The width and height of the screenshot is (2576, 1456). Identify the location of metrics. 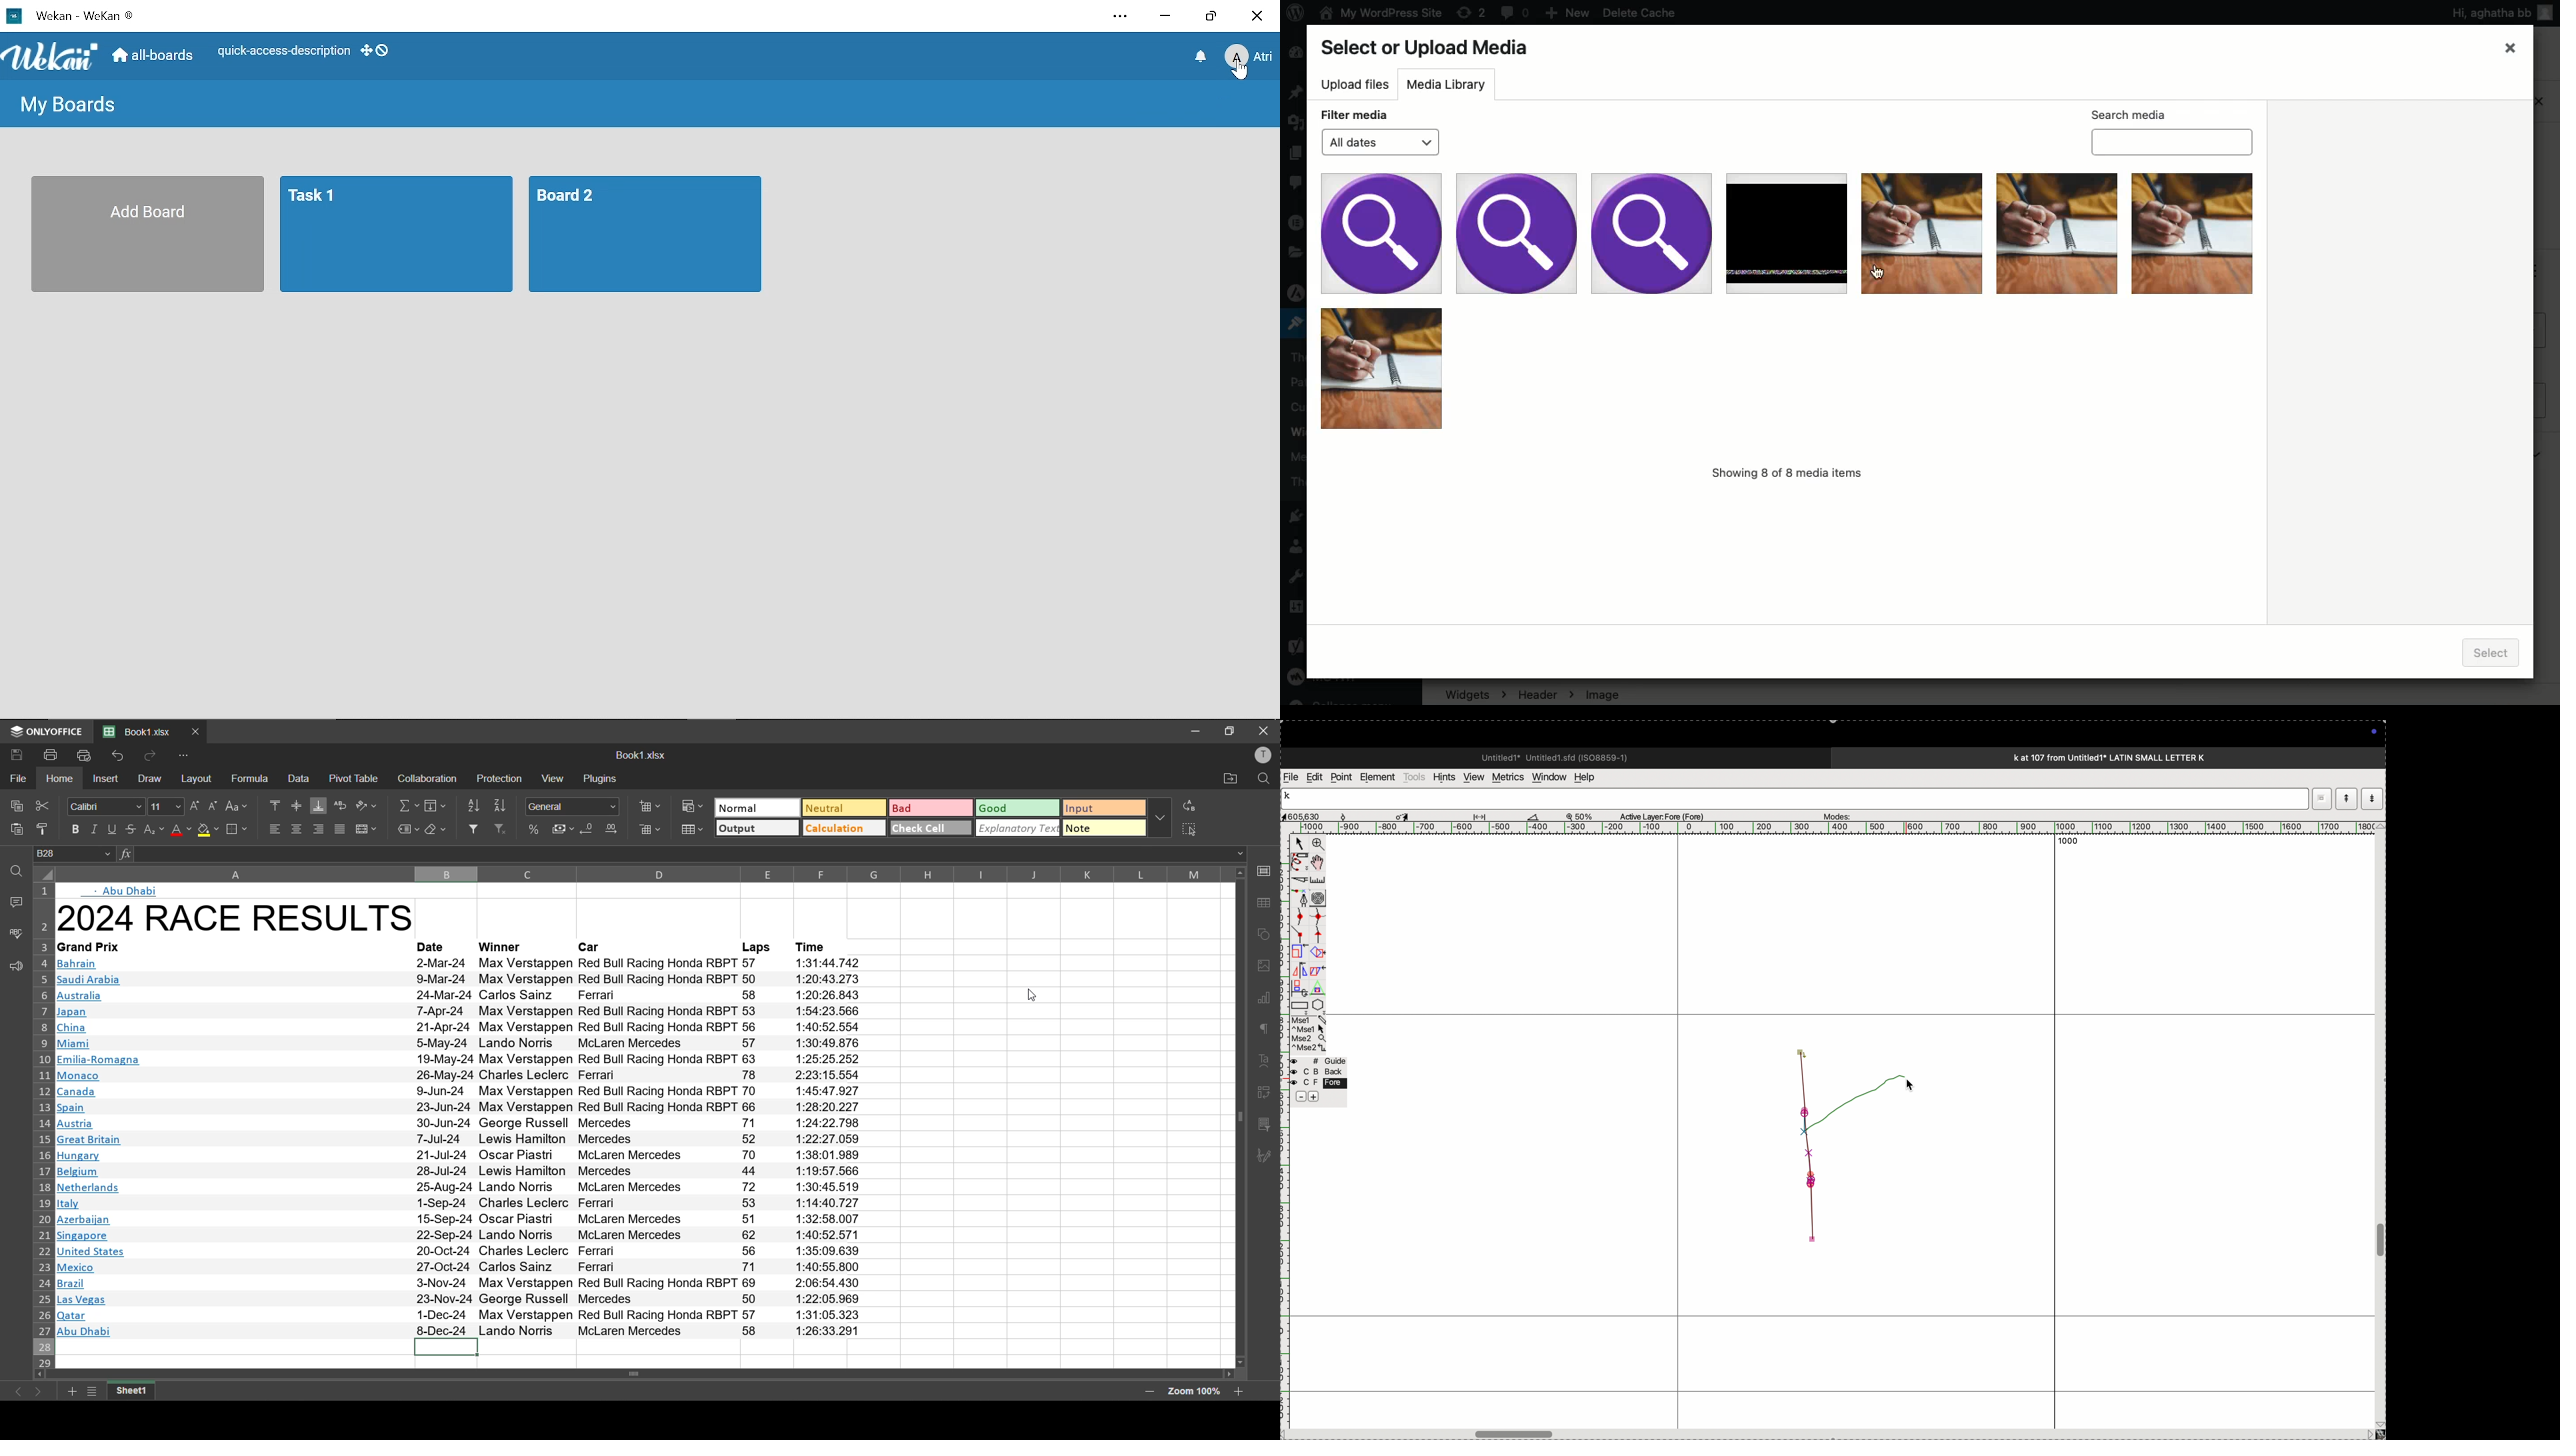
(1507, 777).